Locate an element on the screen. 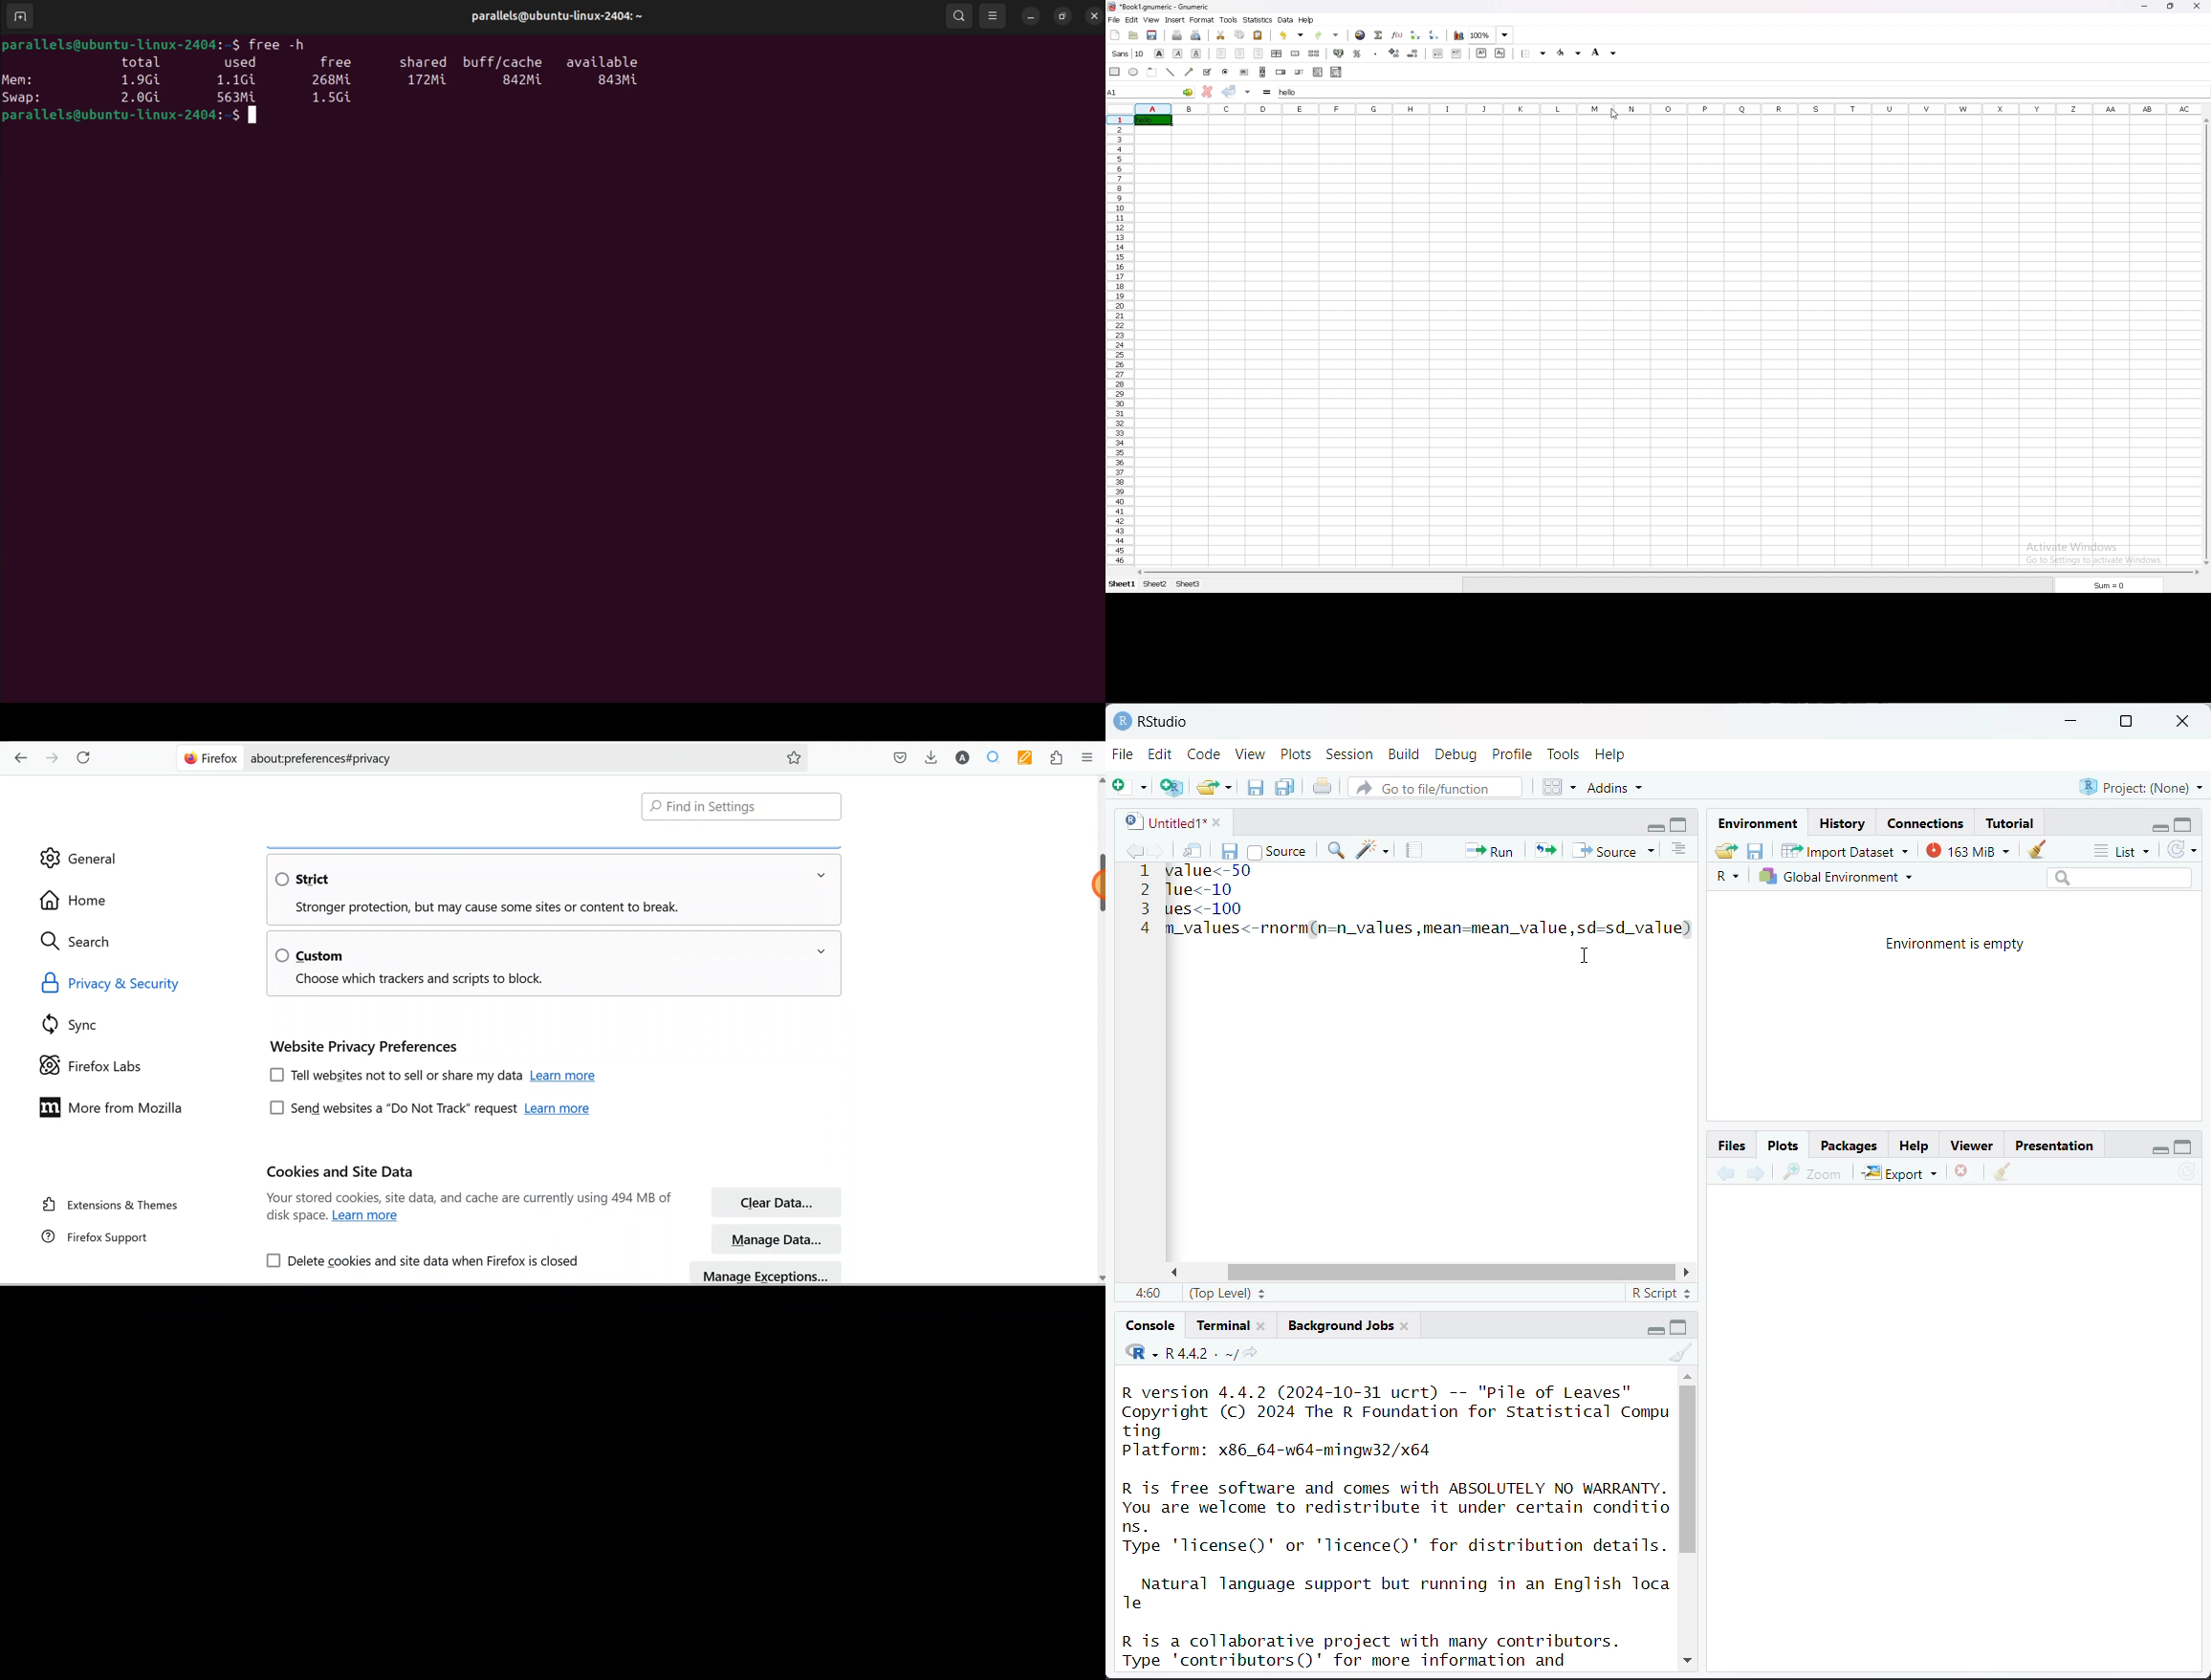 This screenshot has width=2212, height=1680. Packages is located at coordinates (1849, 1145).